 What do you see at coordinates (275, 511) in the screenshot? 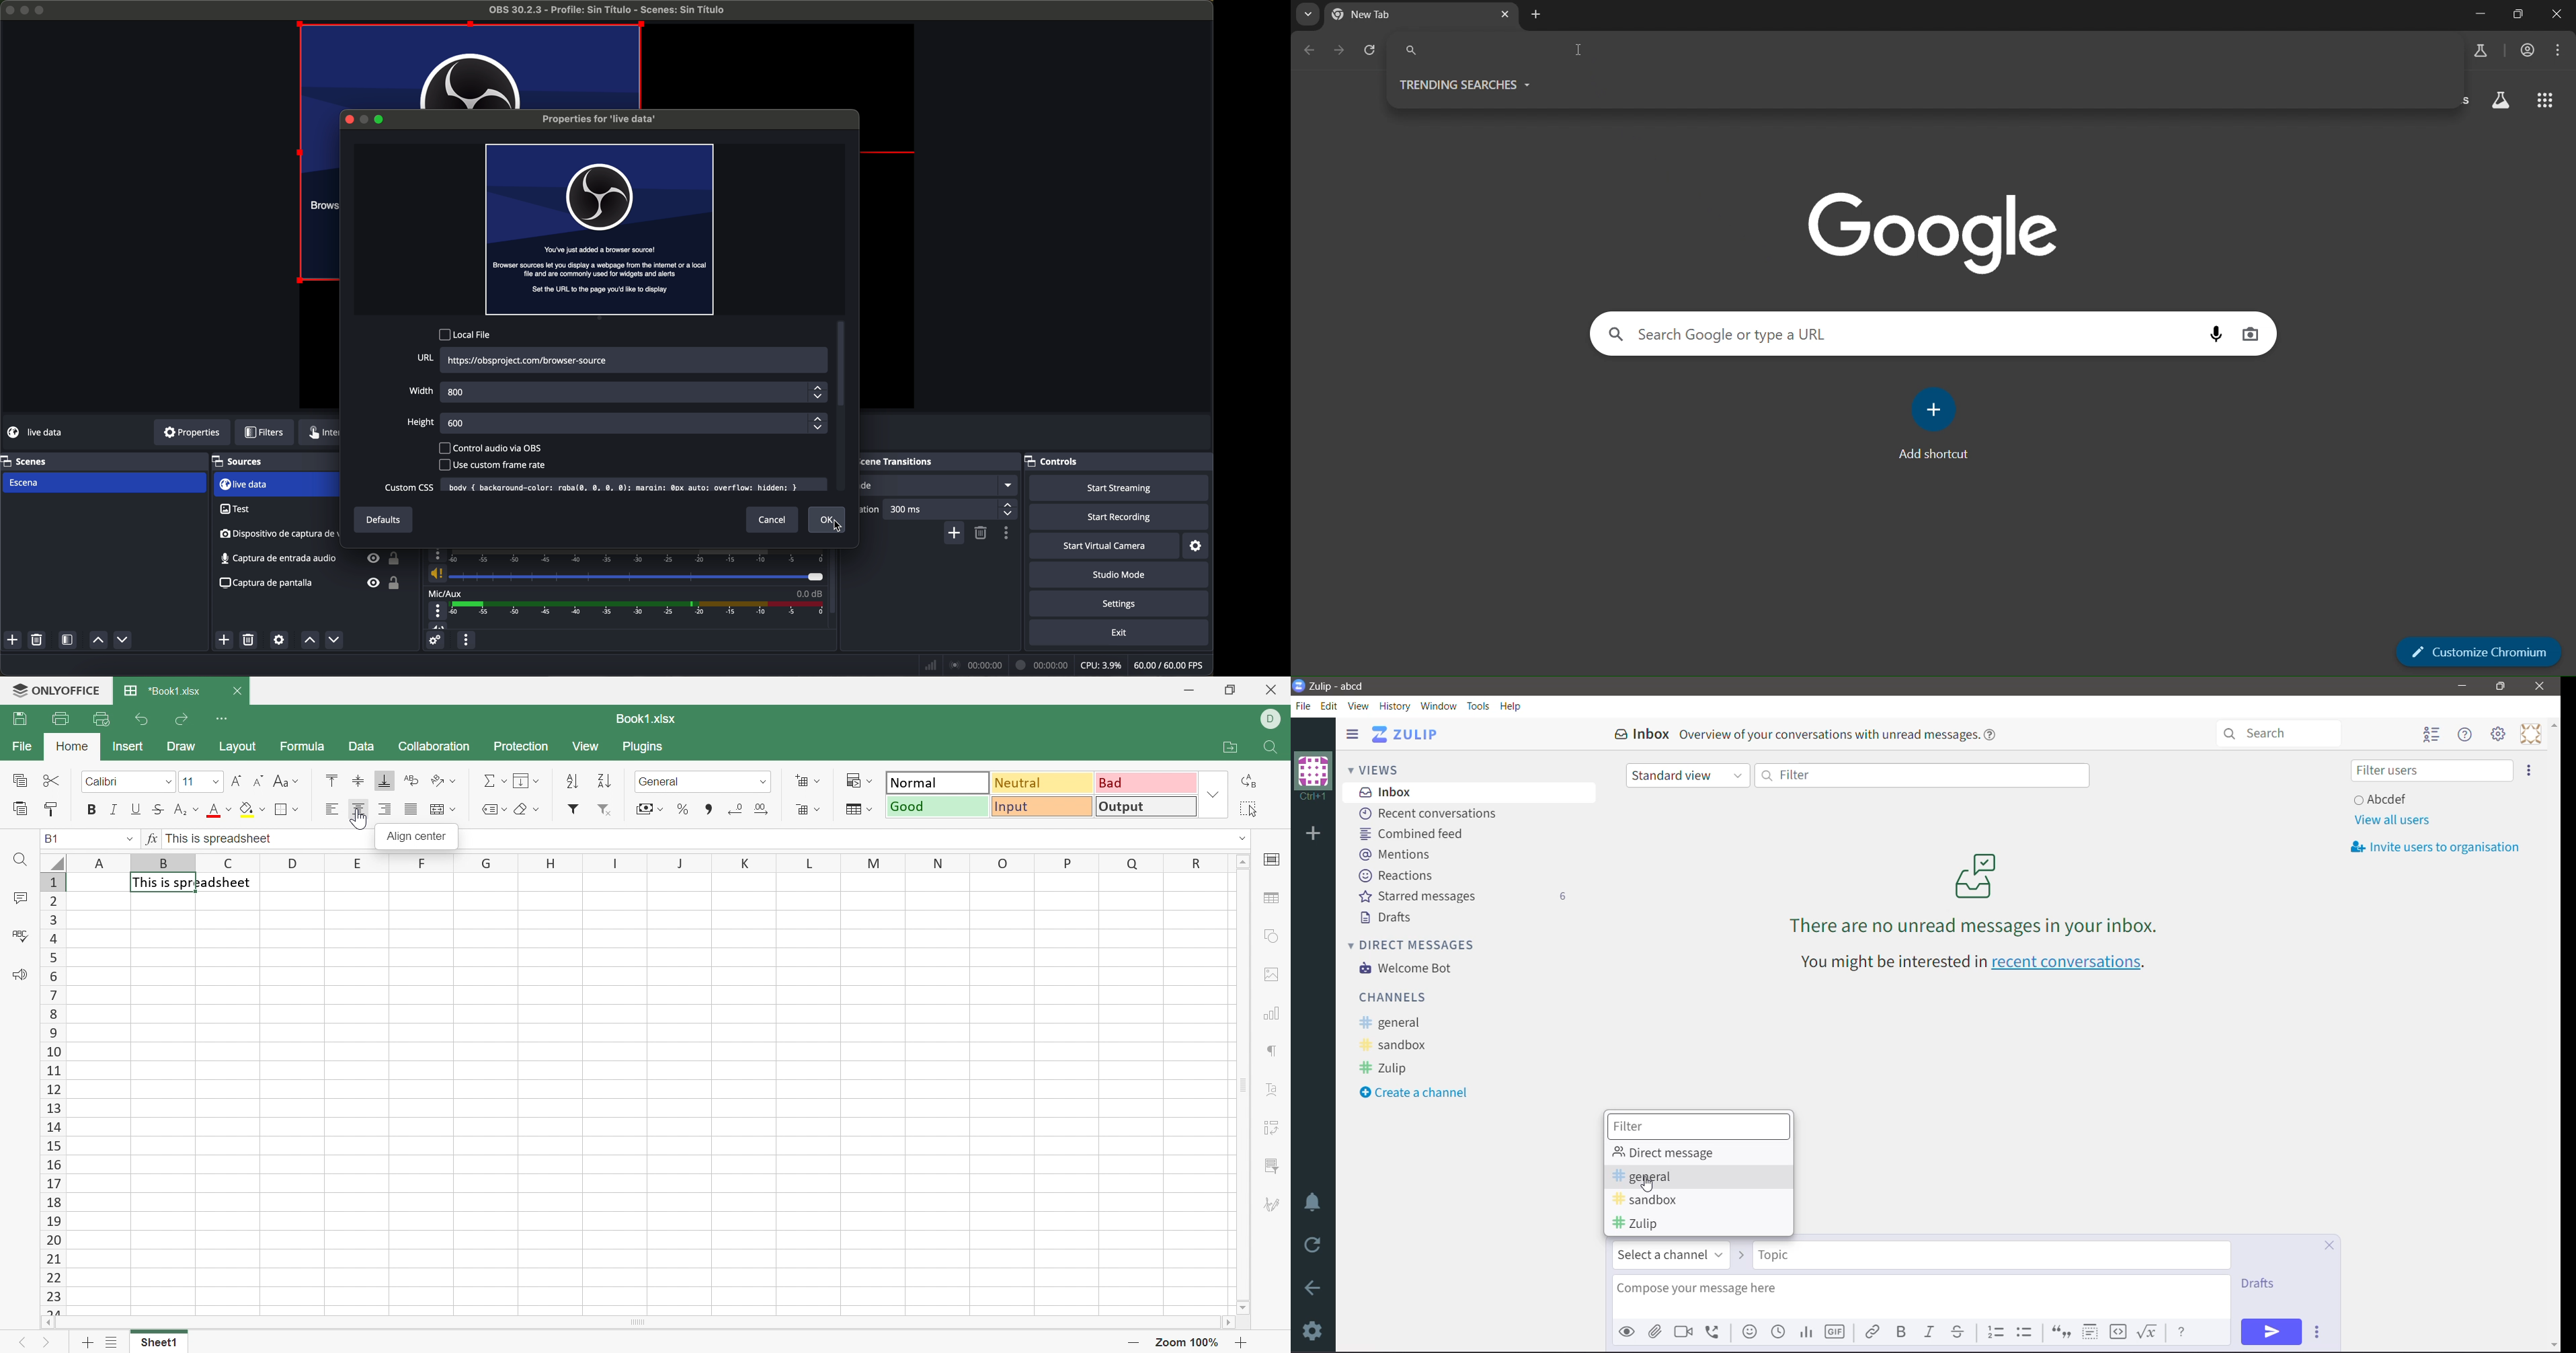
I see `video capture device` at bounding box center [275, 511].